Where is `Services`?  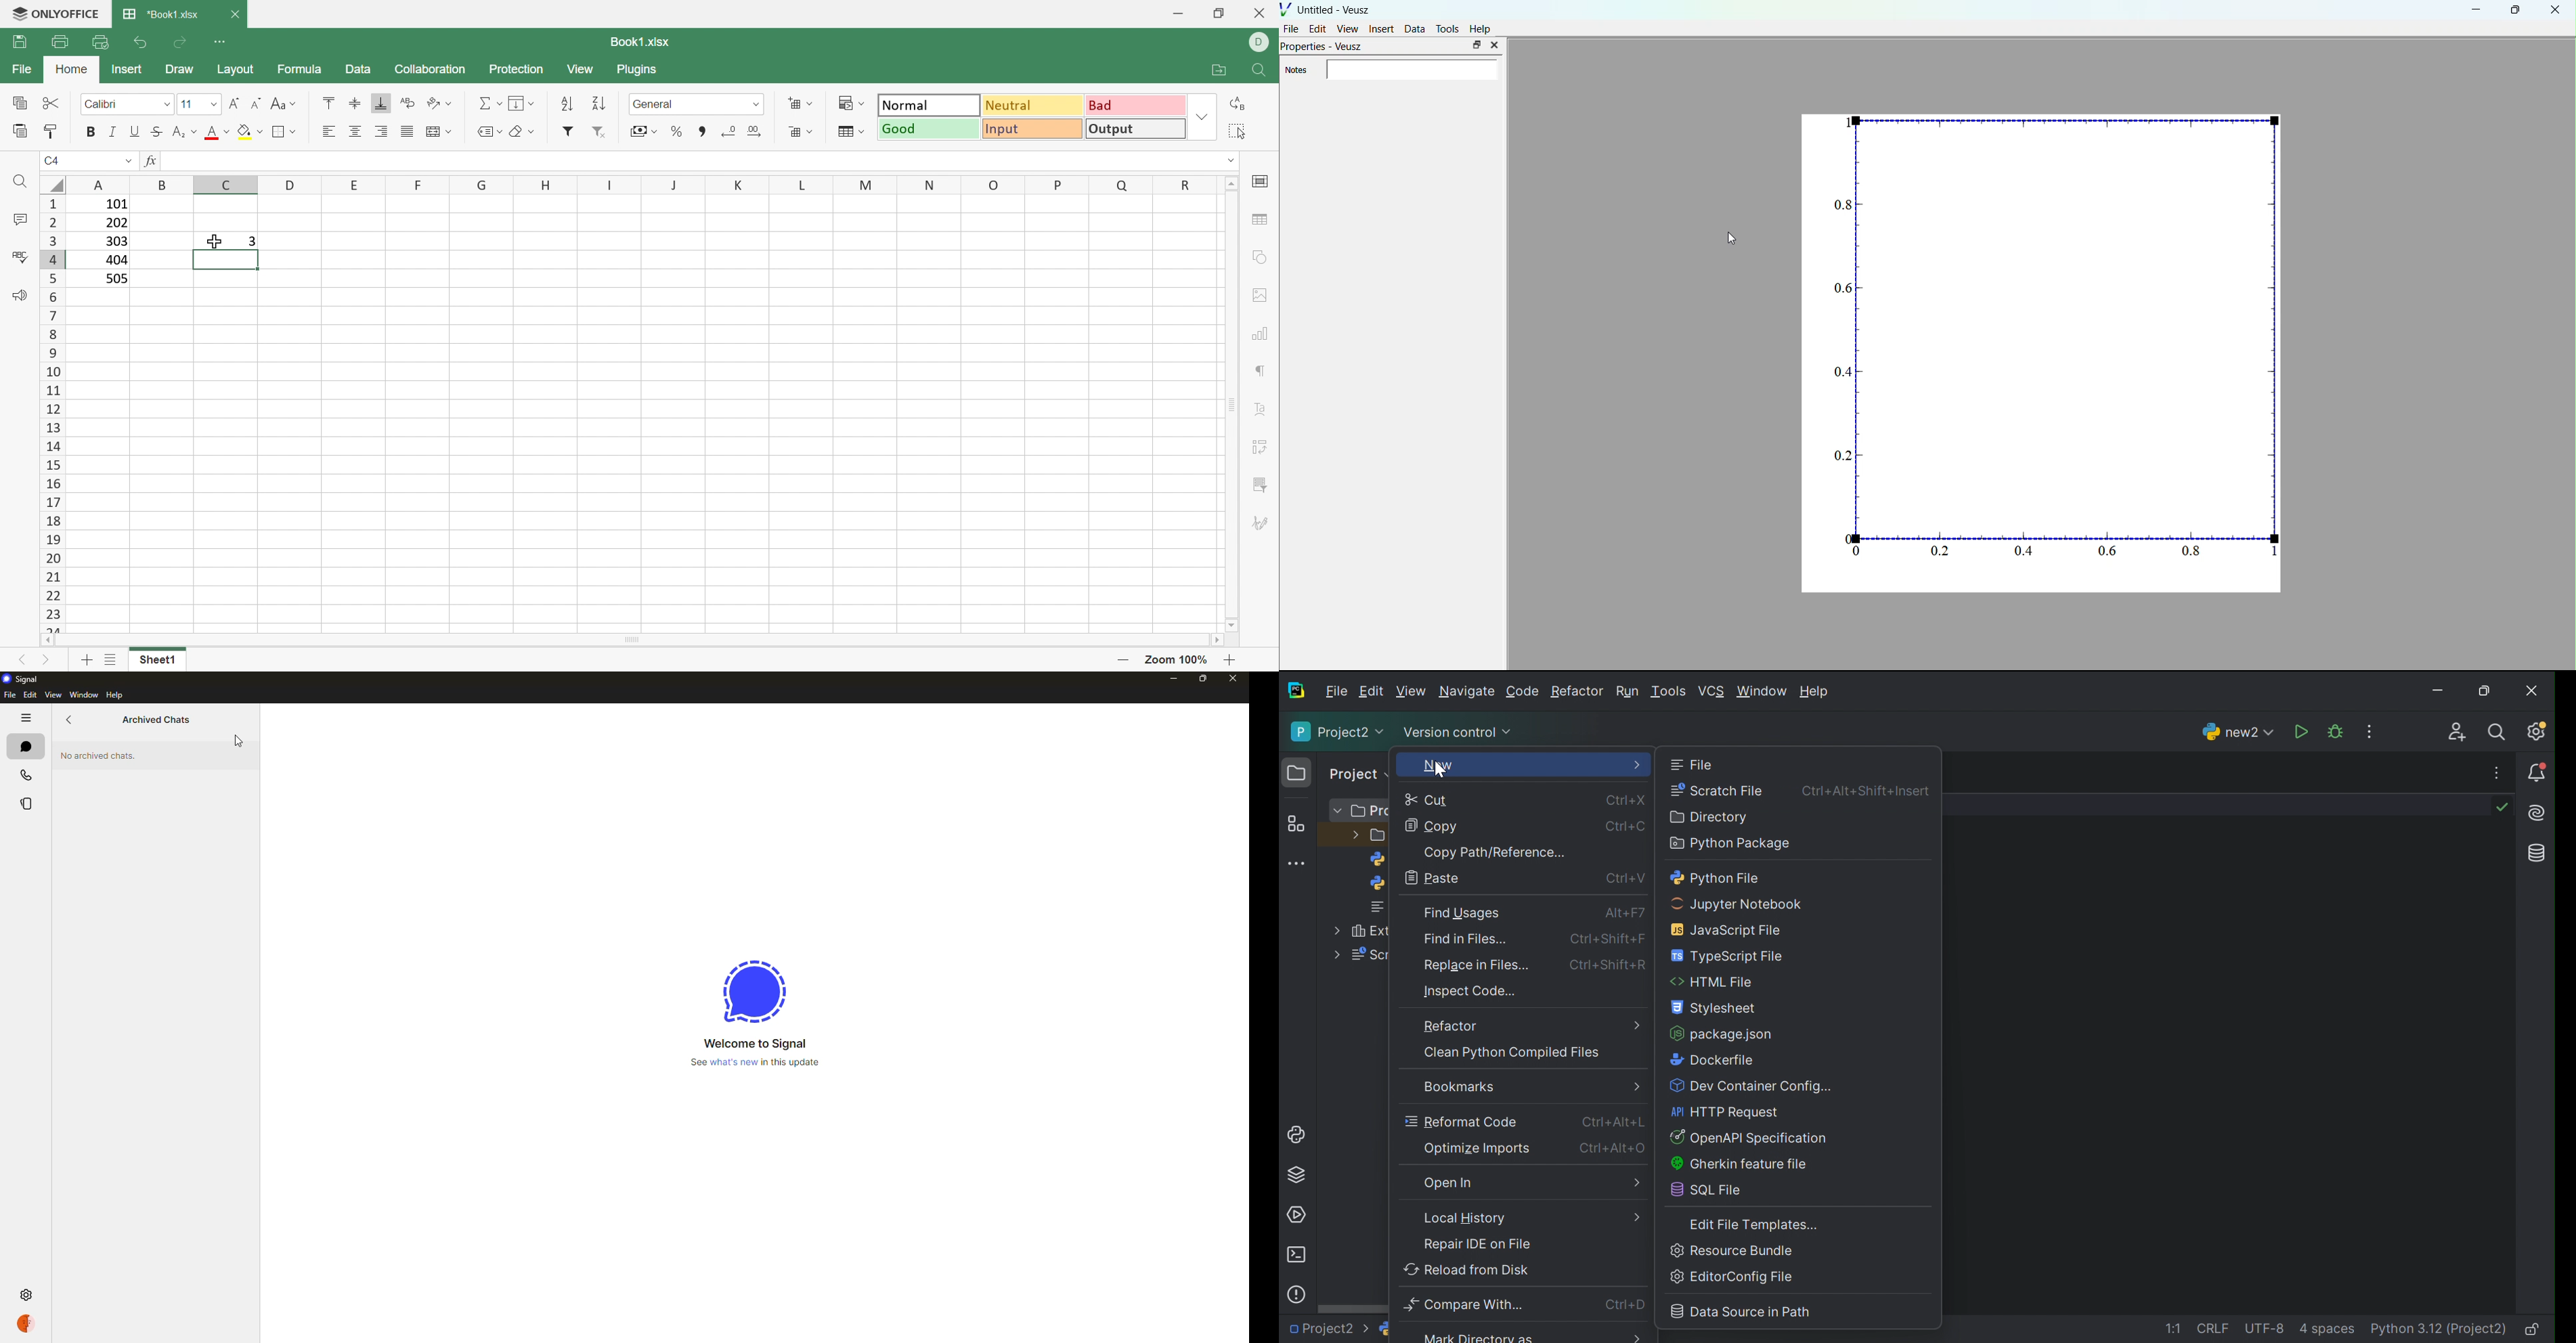 Services is located at coordinates (1300, 1214).